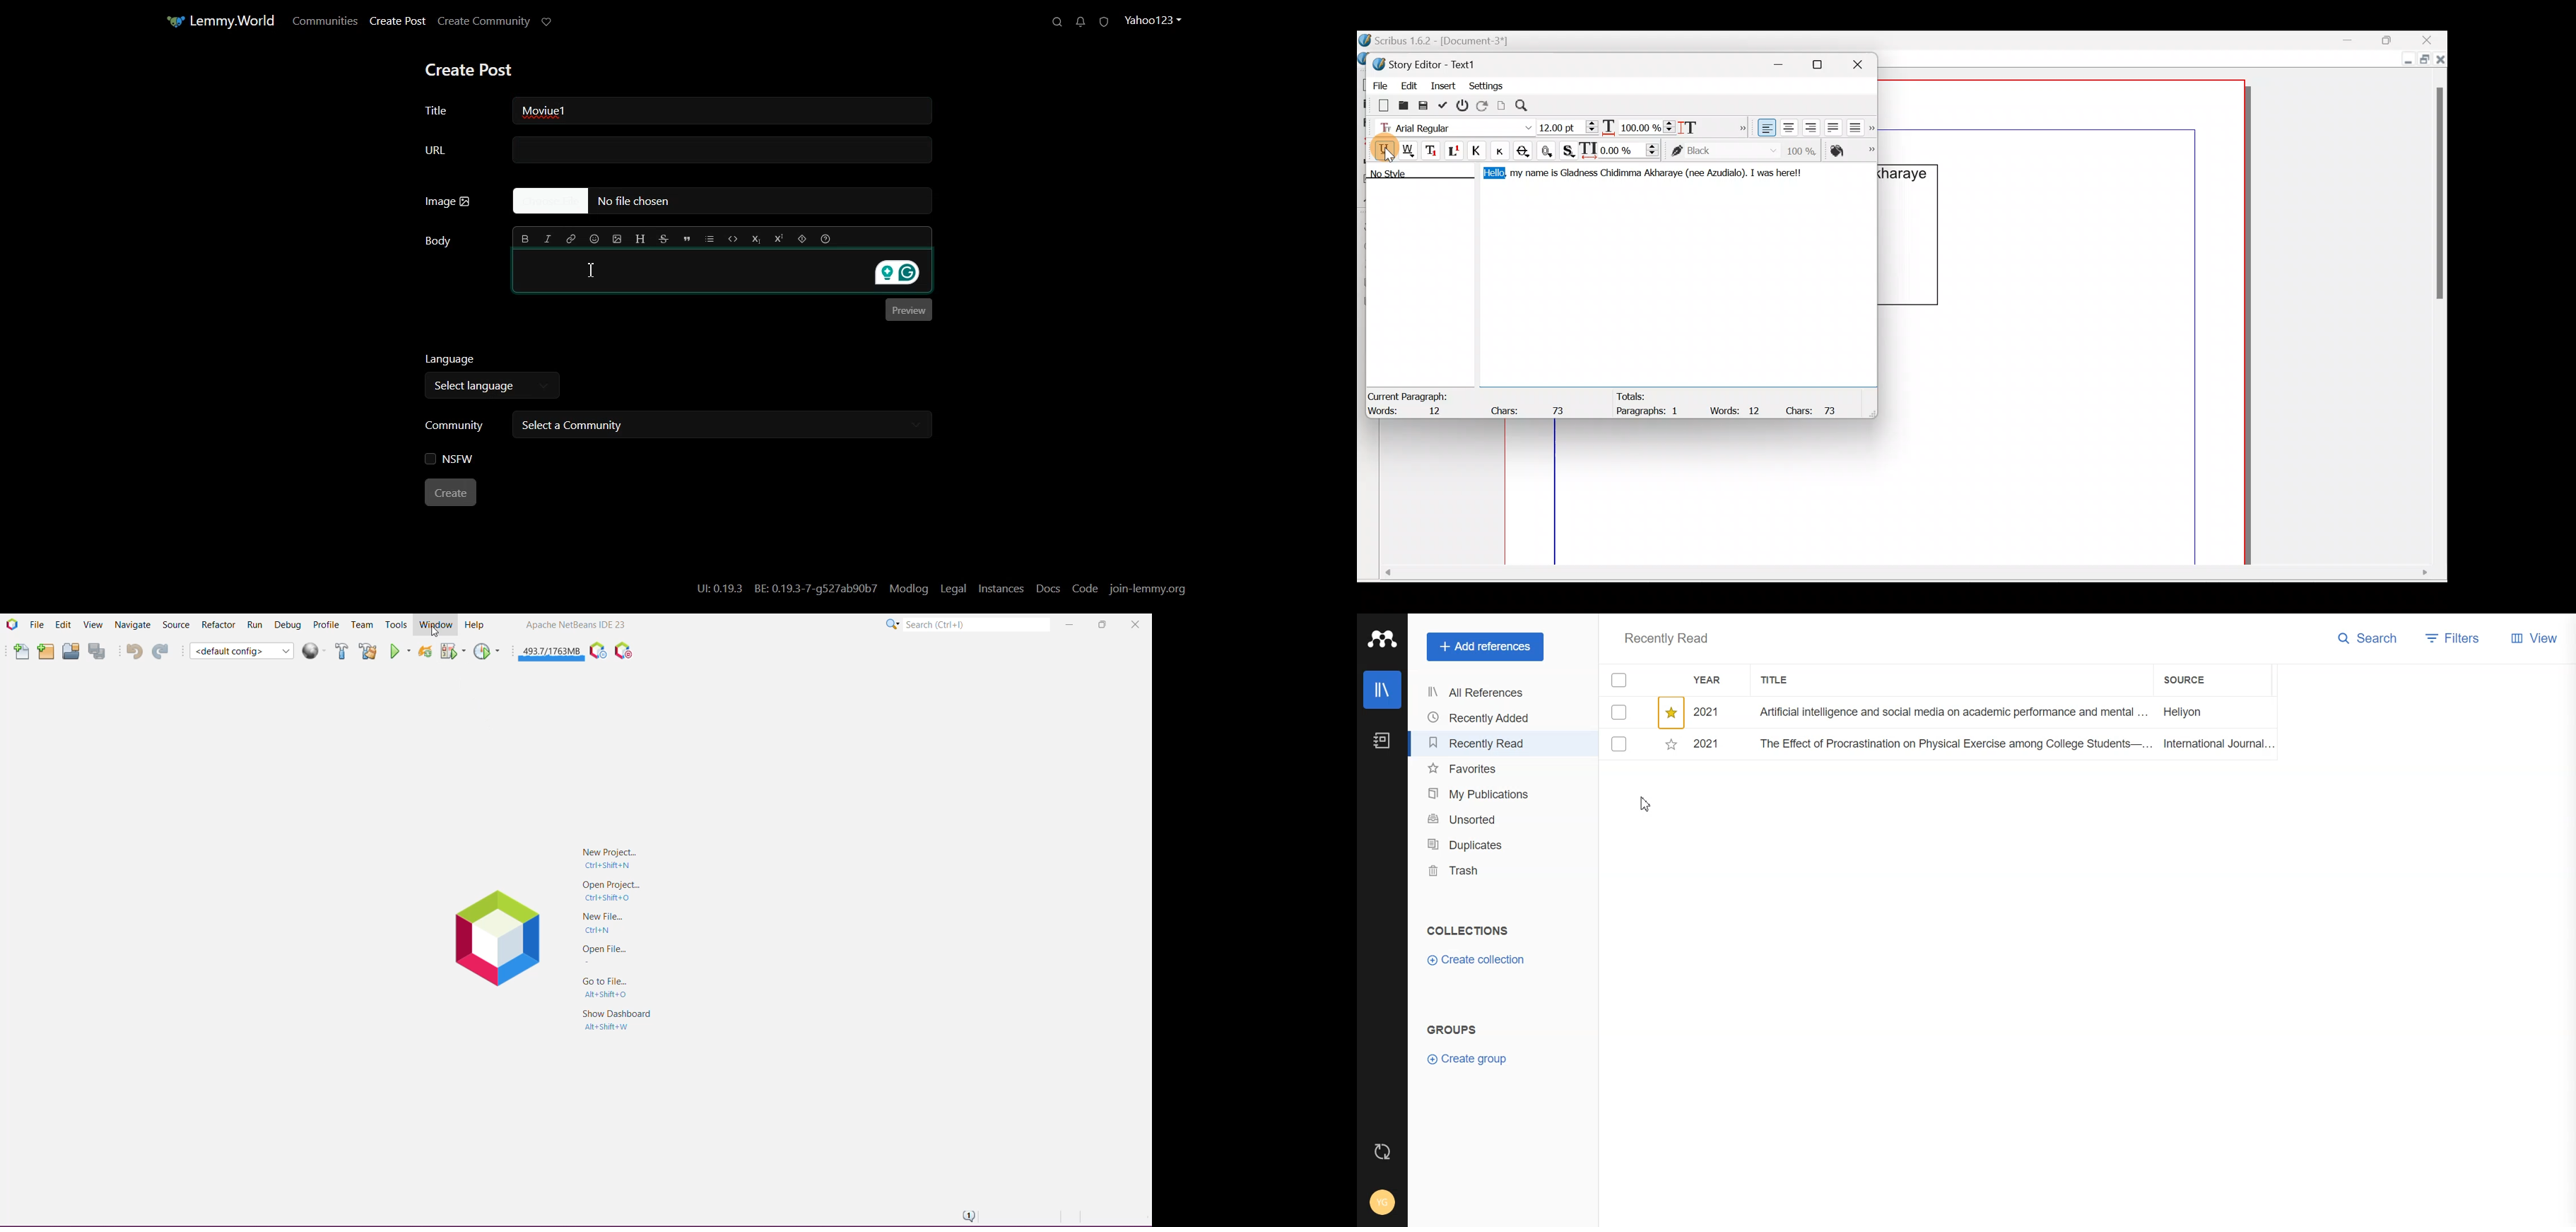 Image resolution: width=2576 pixels, height=1232 pixels. I want to click on File, so click(37, 624).